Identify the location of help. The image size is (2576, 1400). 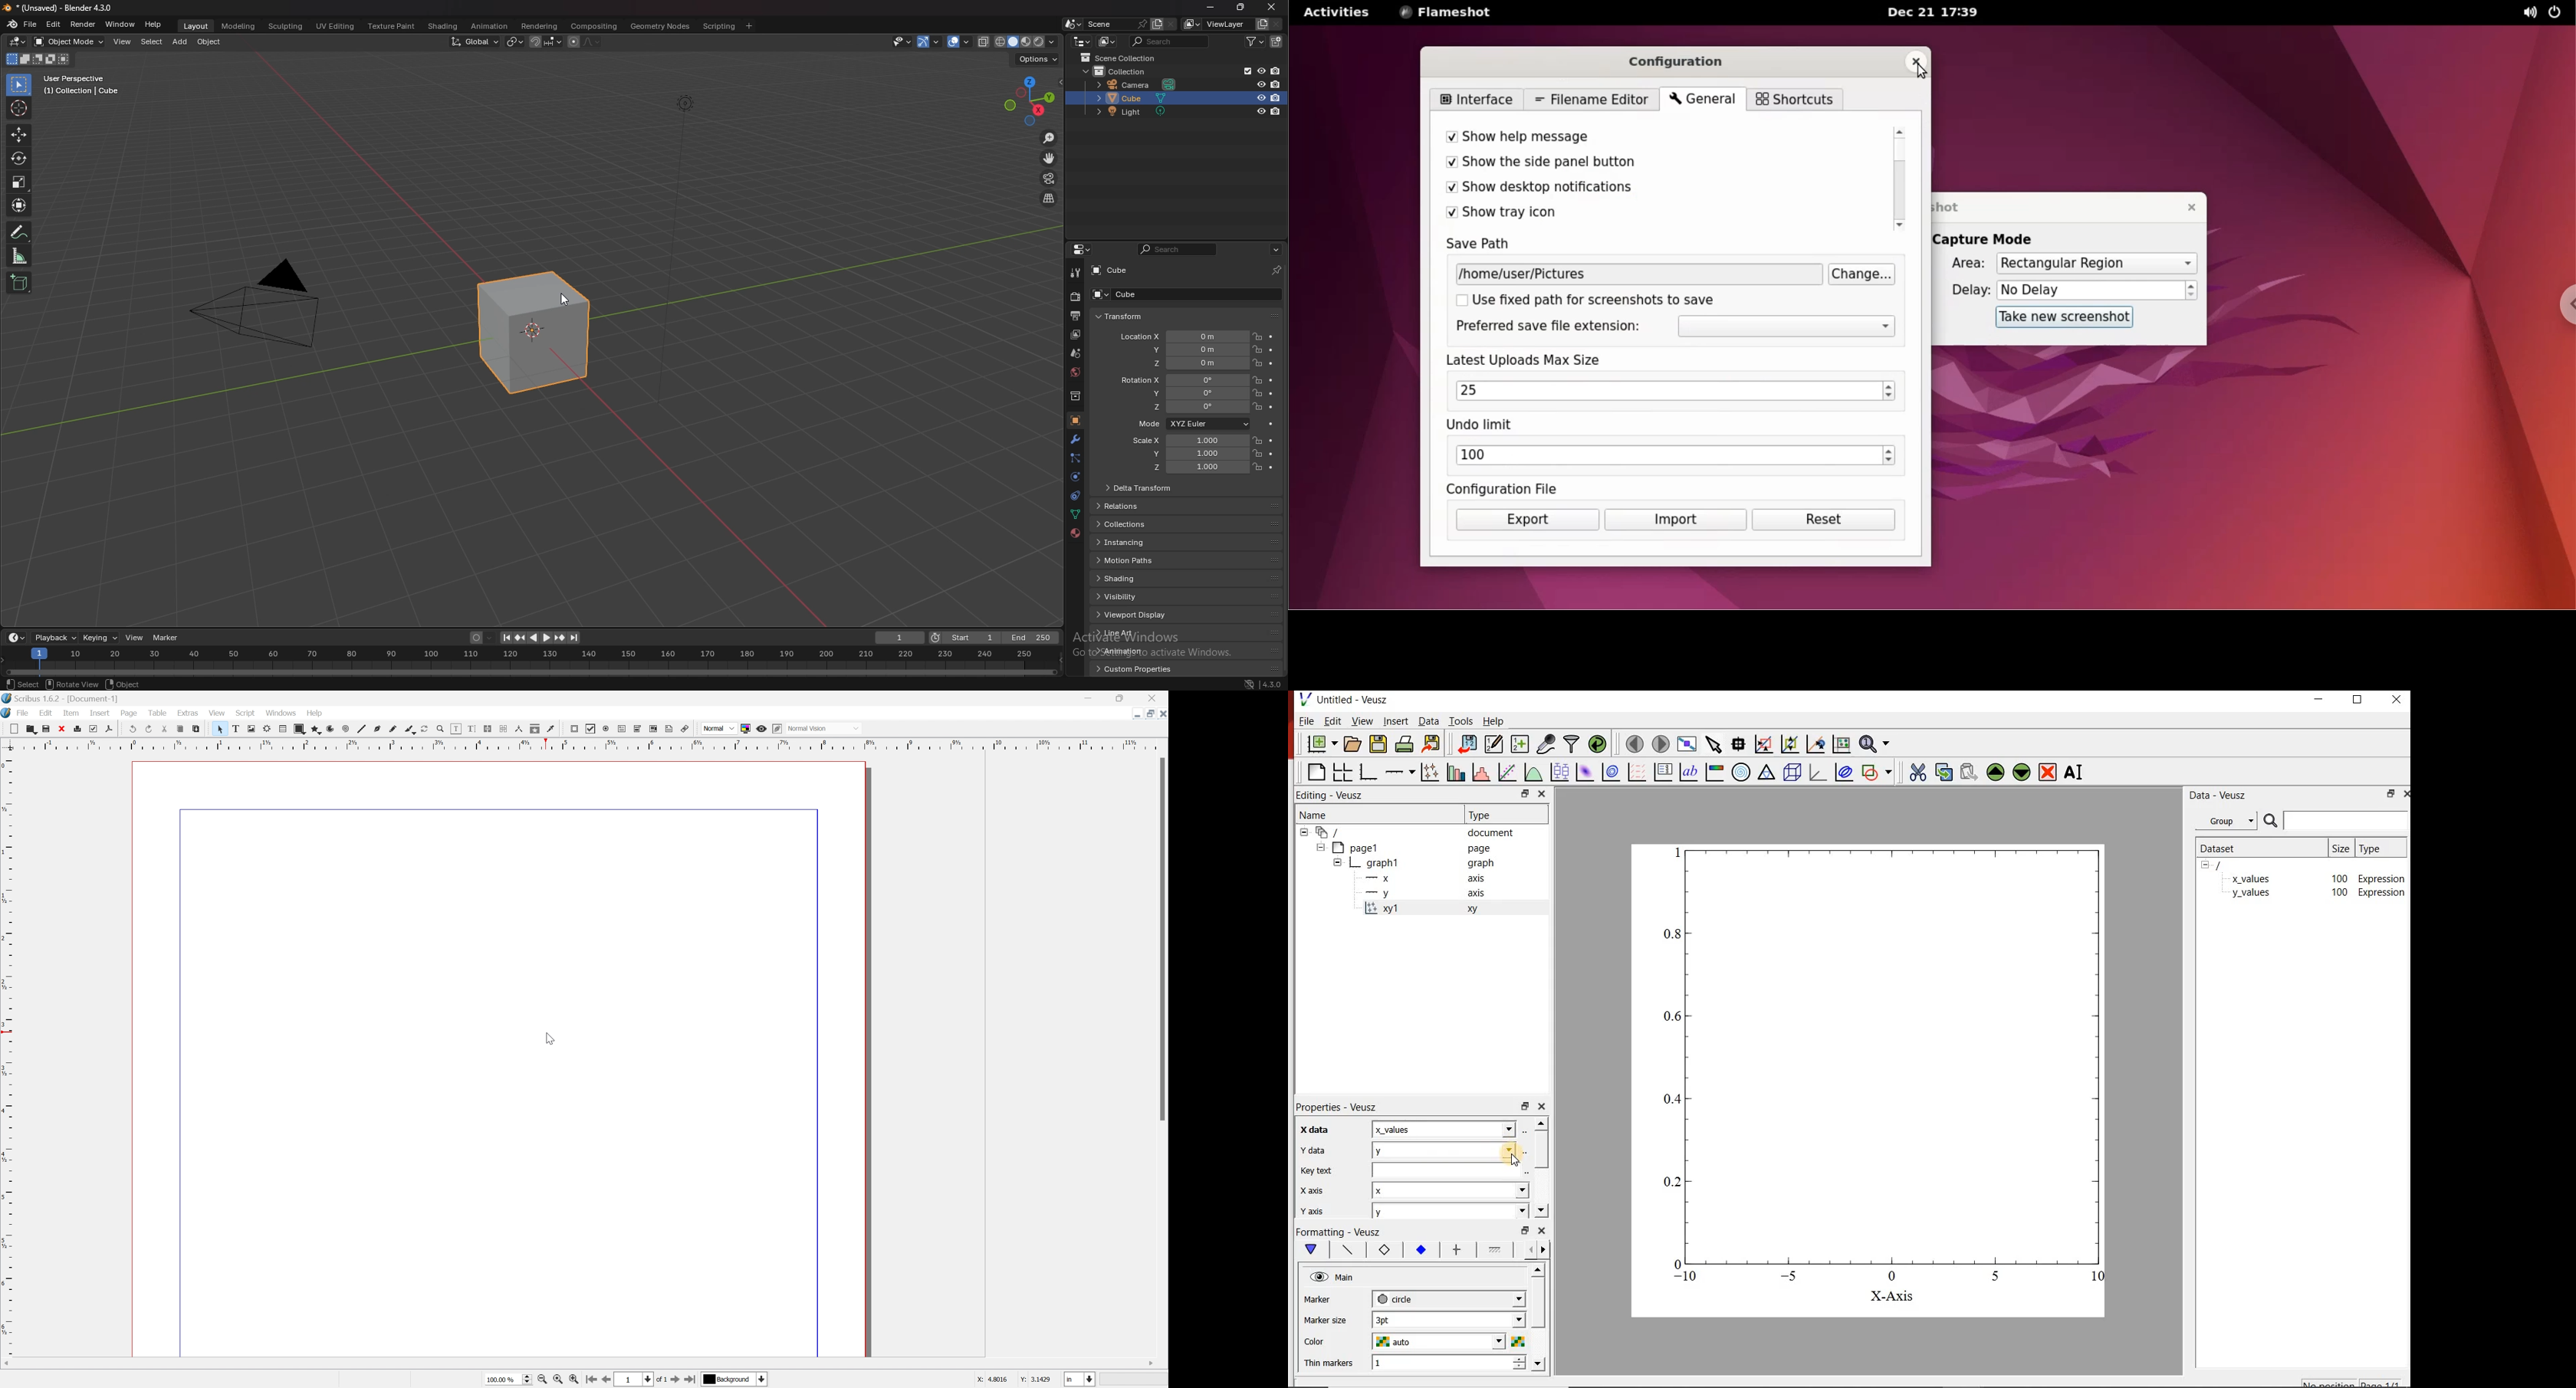
(315, 713).